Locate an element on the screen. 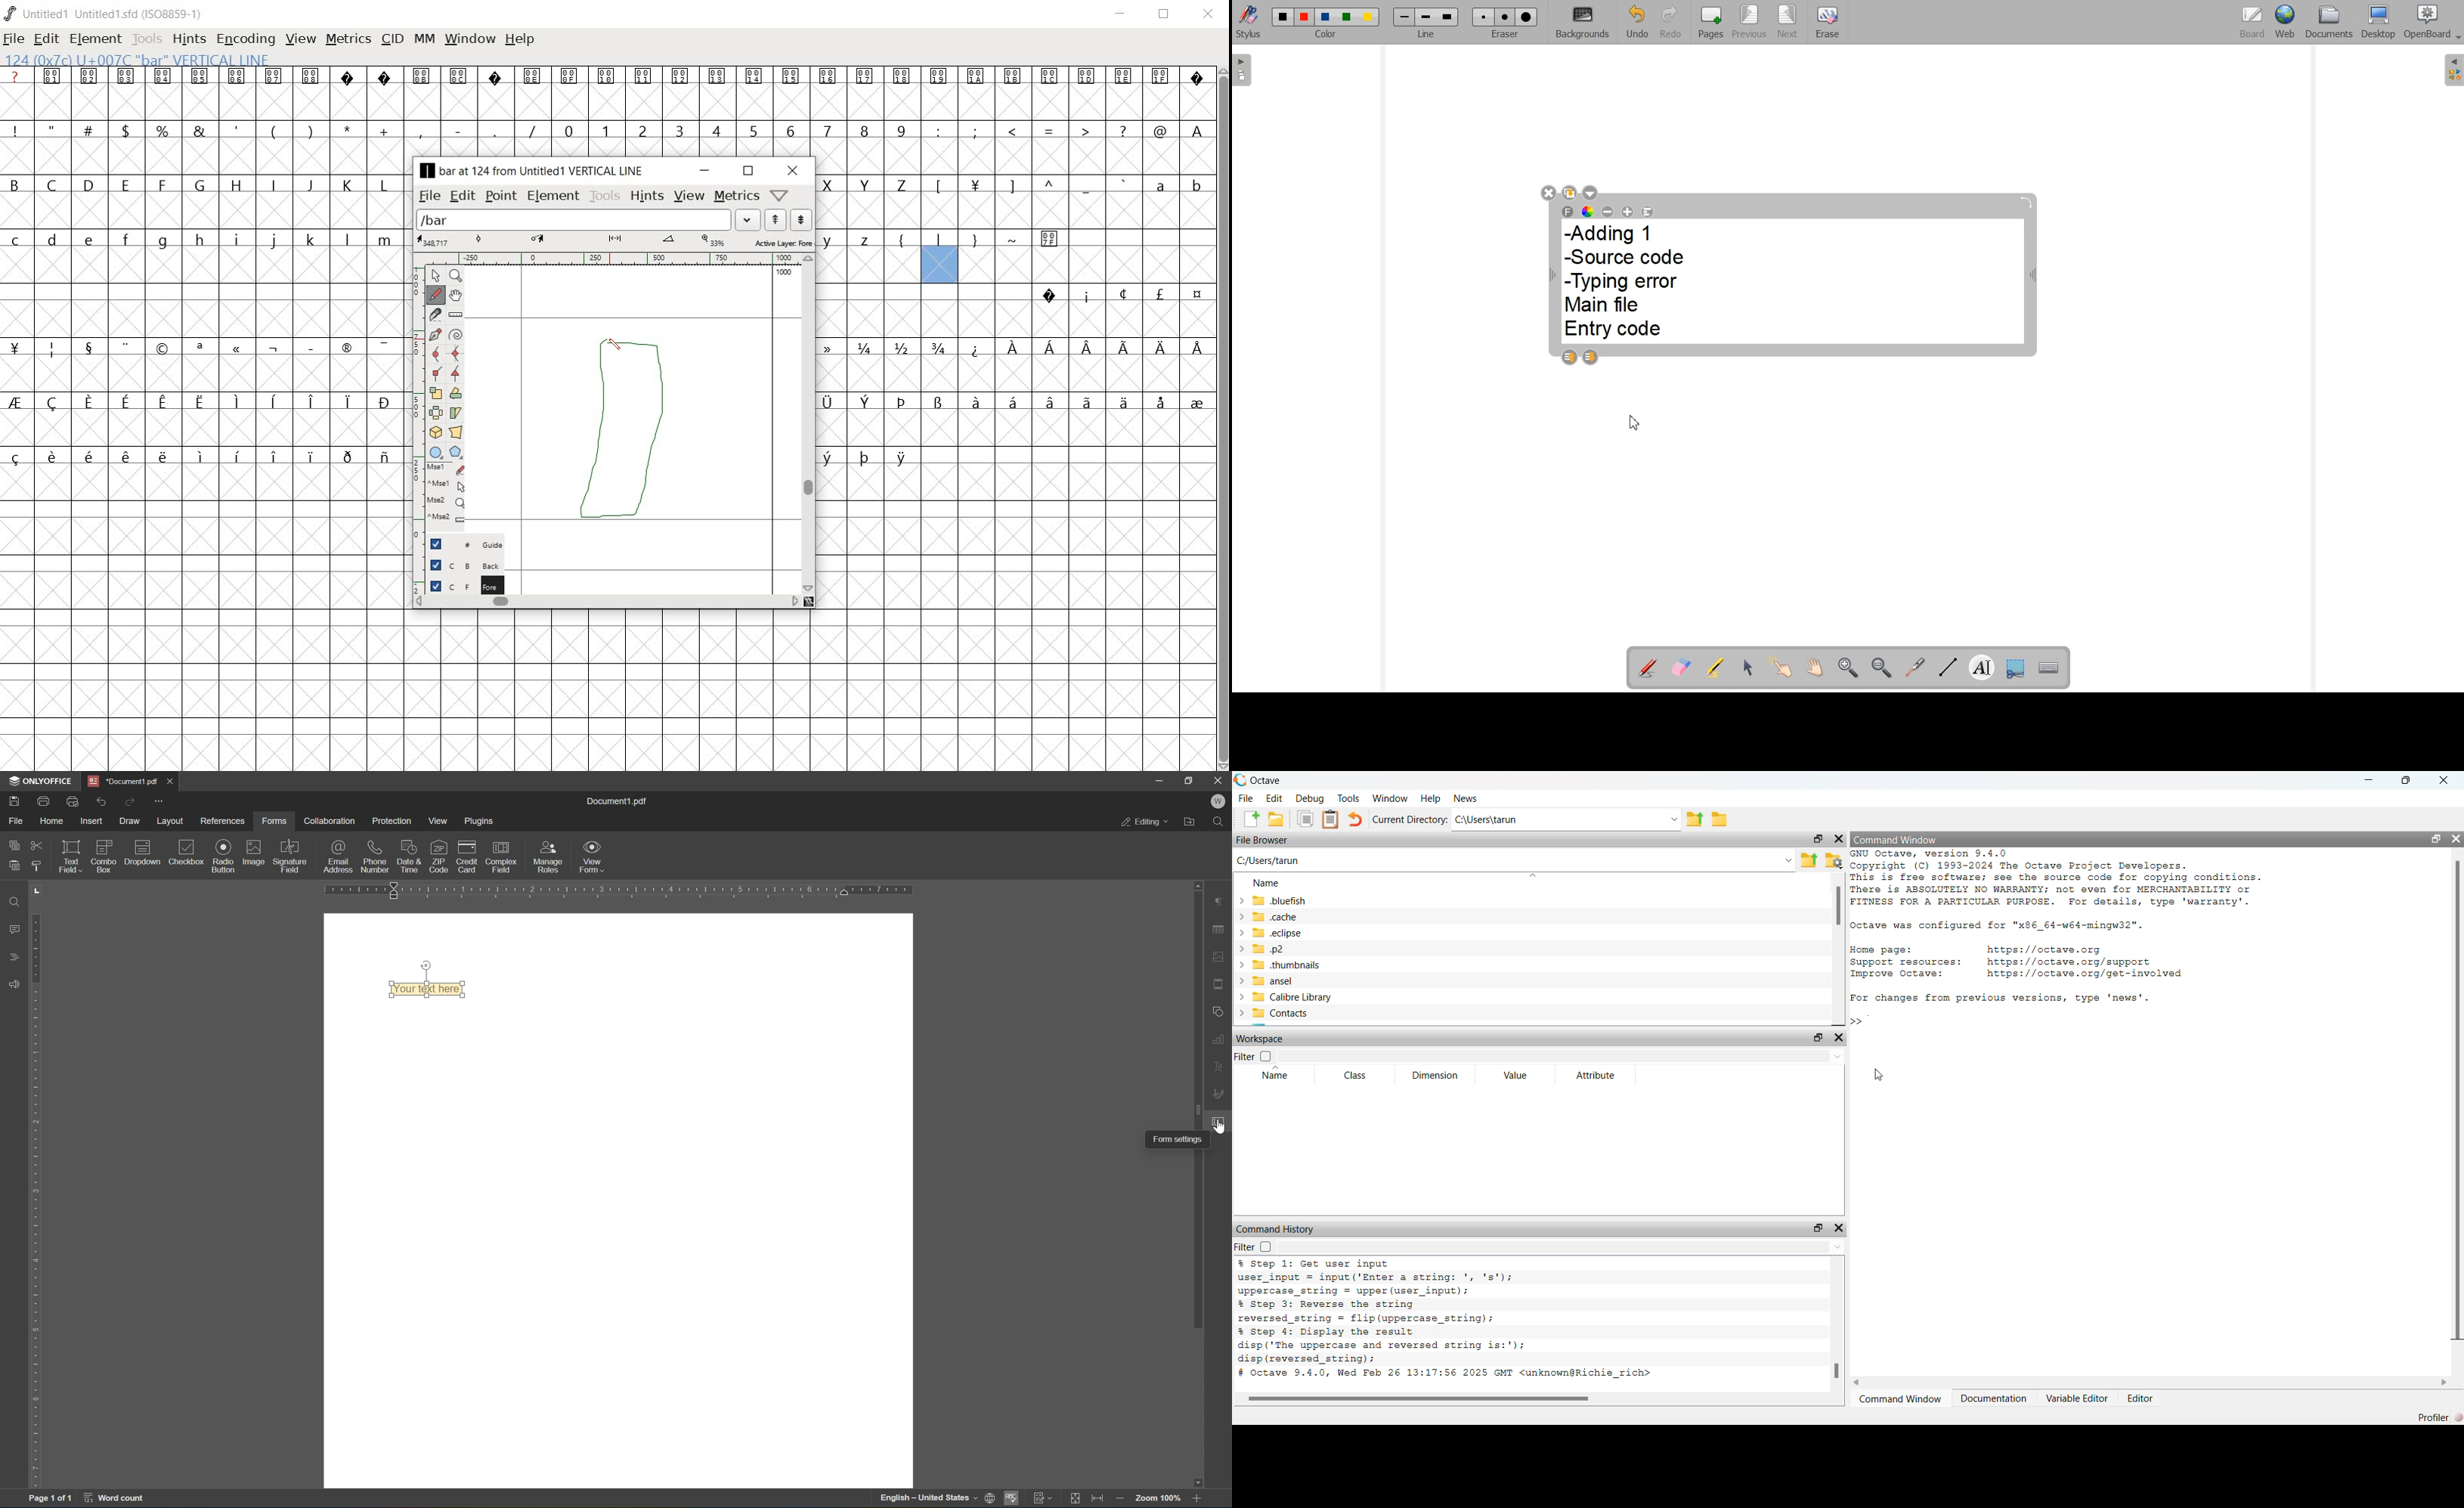 This screenshot has height=1512, width=2464. signature field is located at coordinates (294, 854).